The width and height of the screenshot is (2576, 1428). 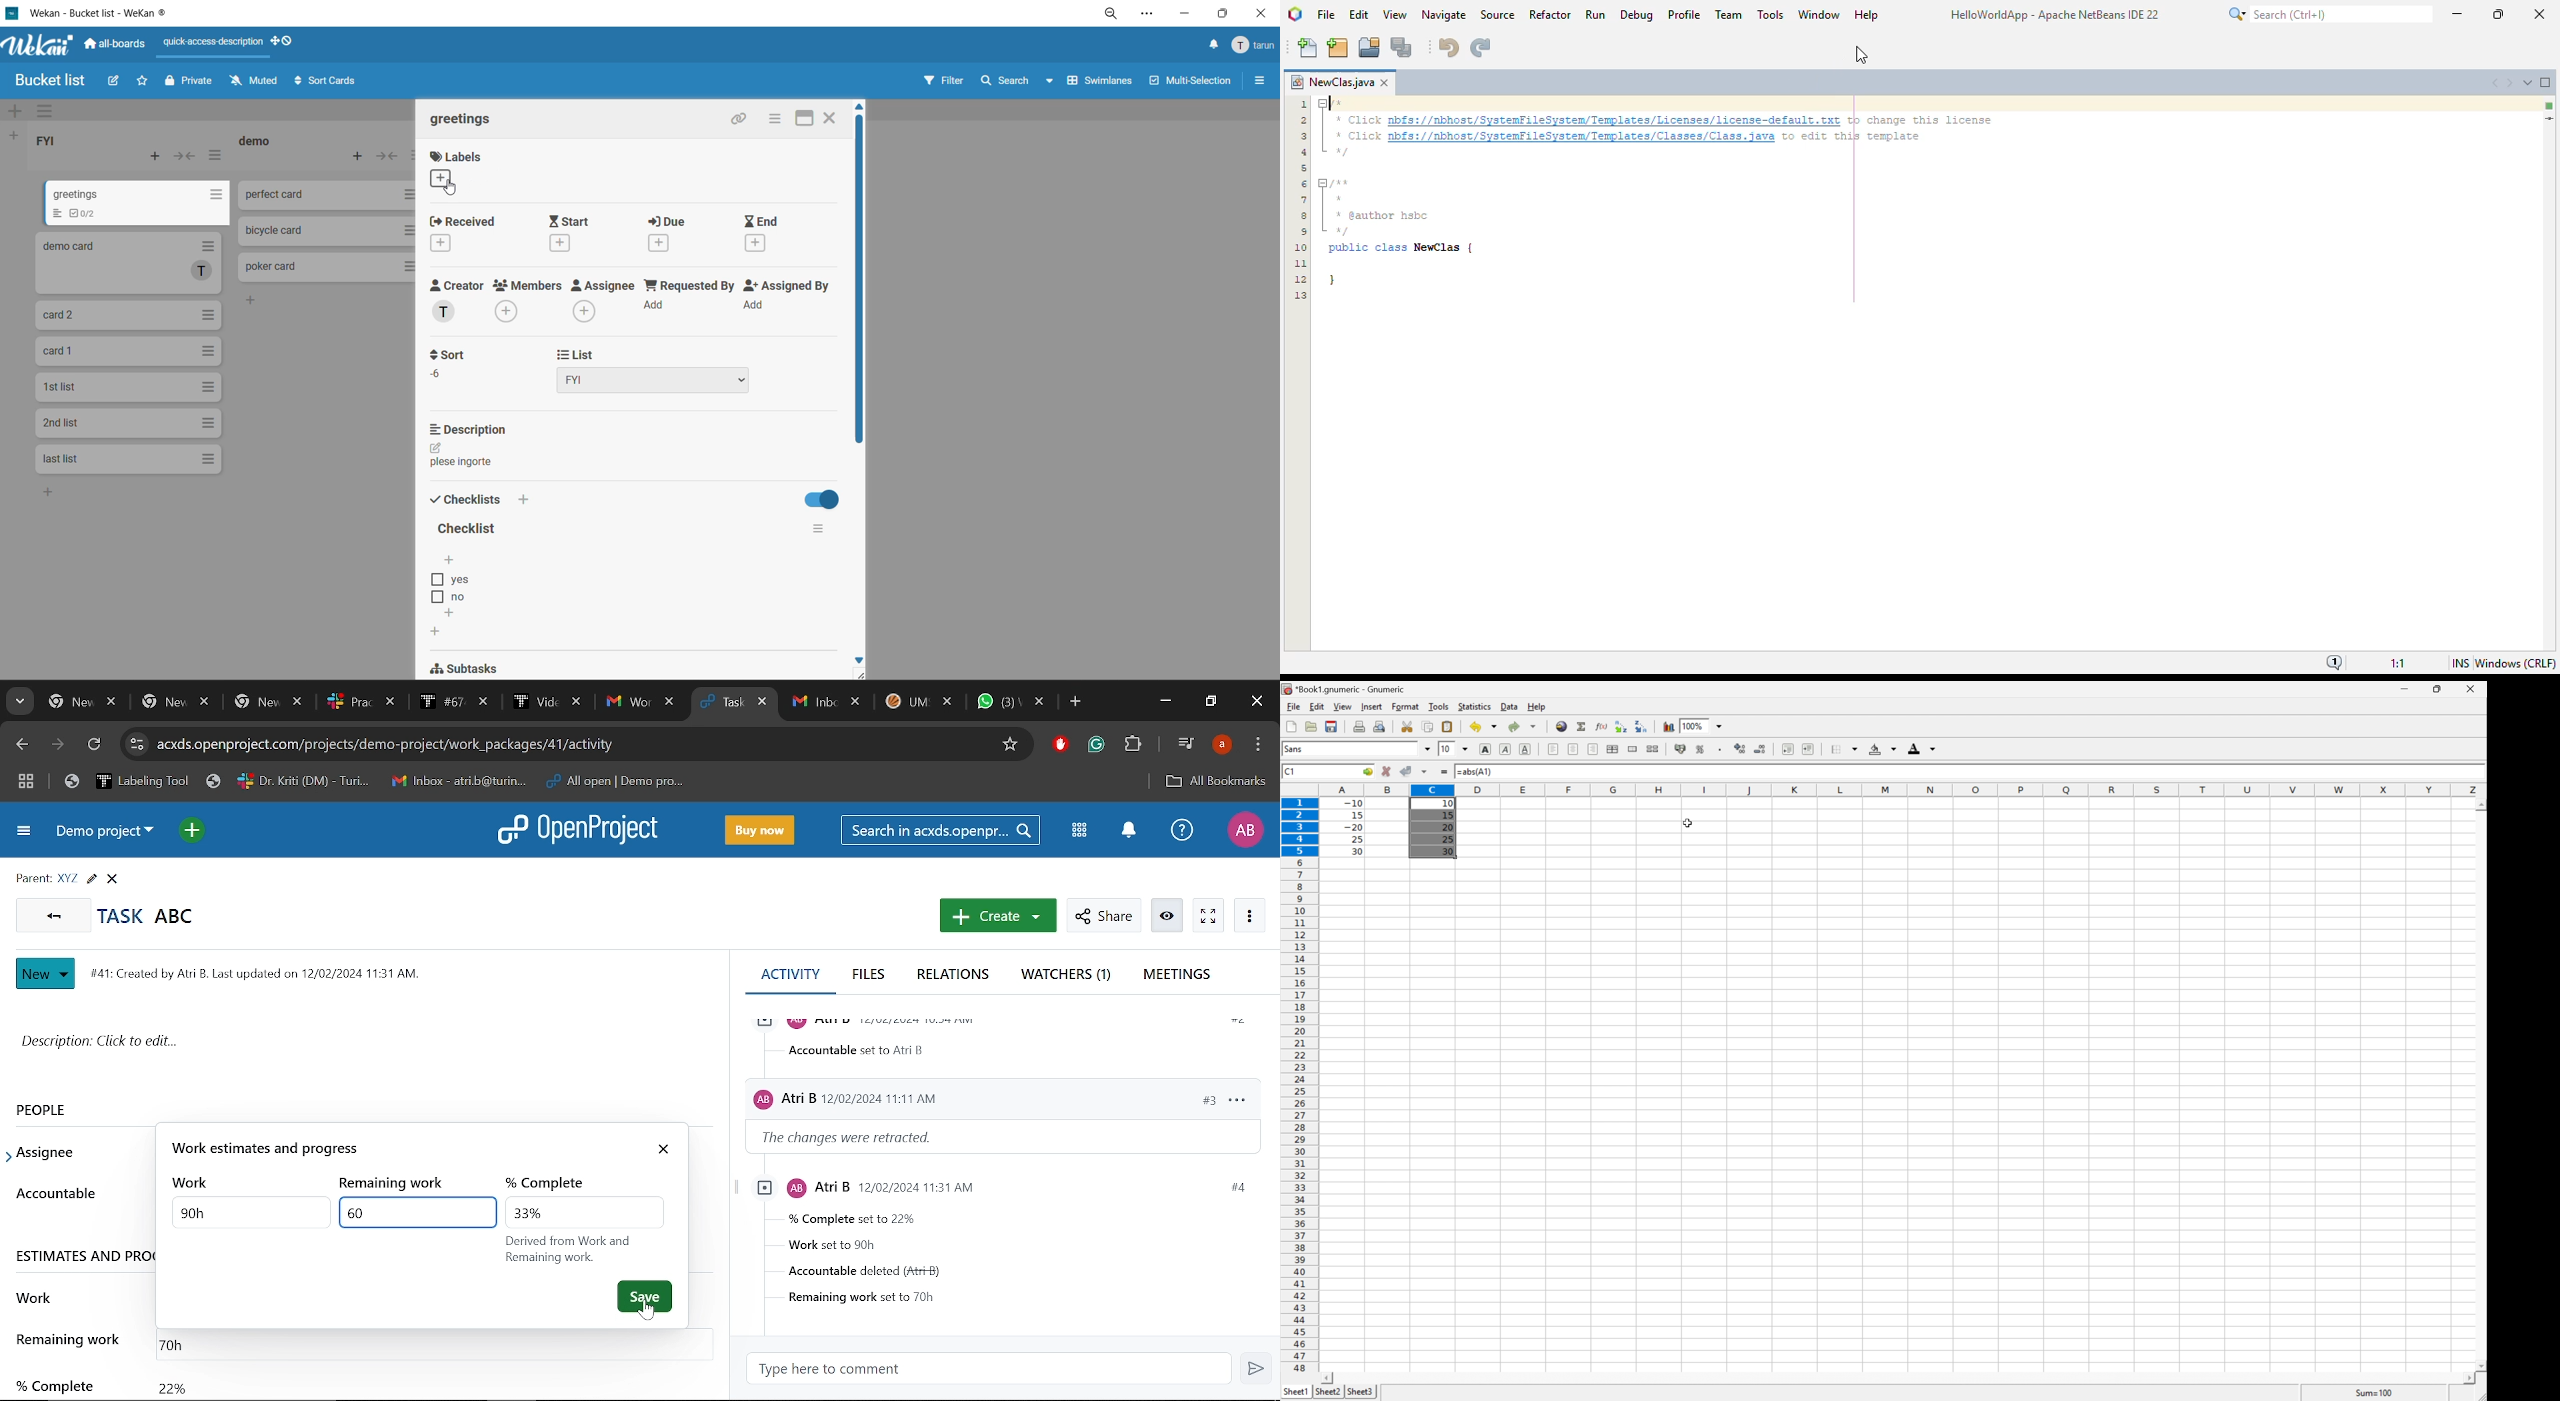 I want to click on Copy the selection, so click(x=1411, y=723).